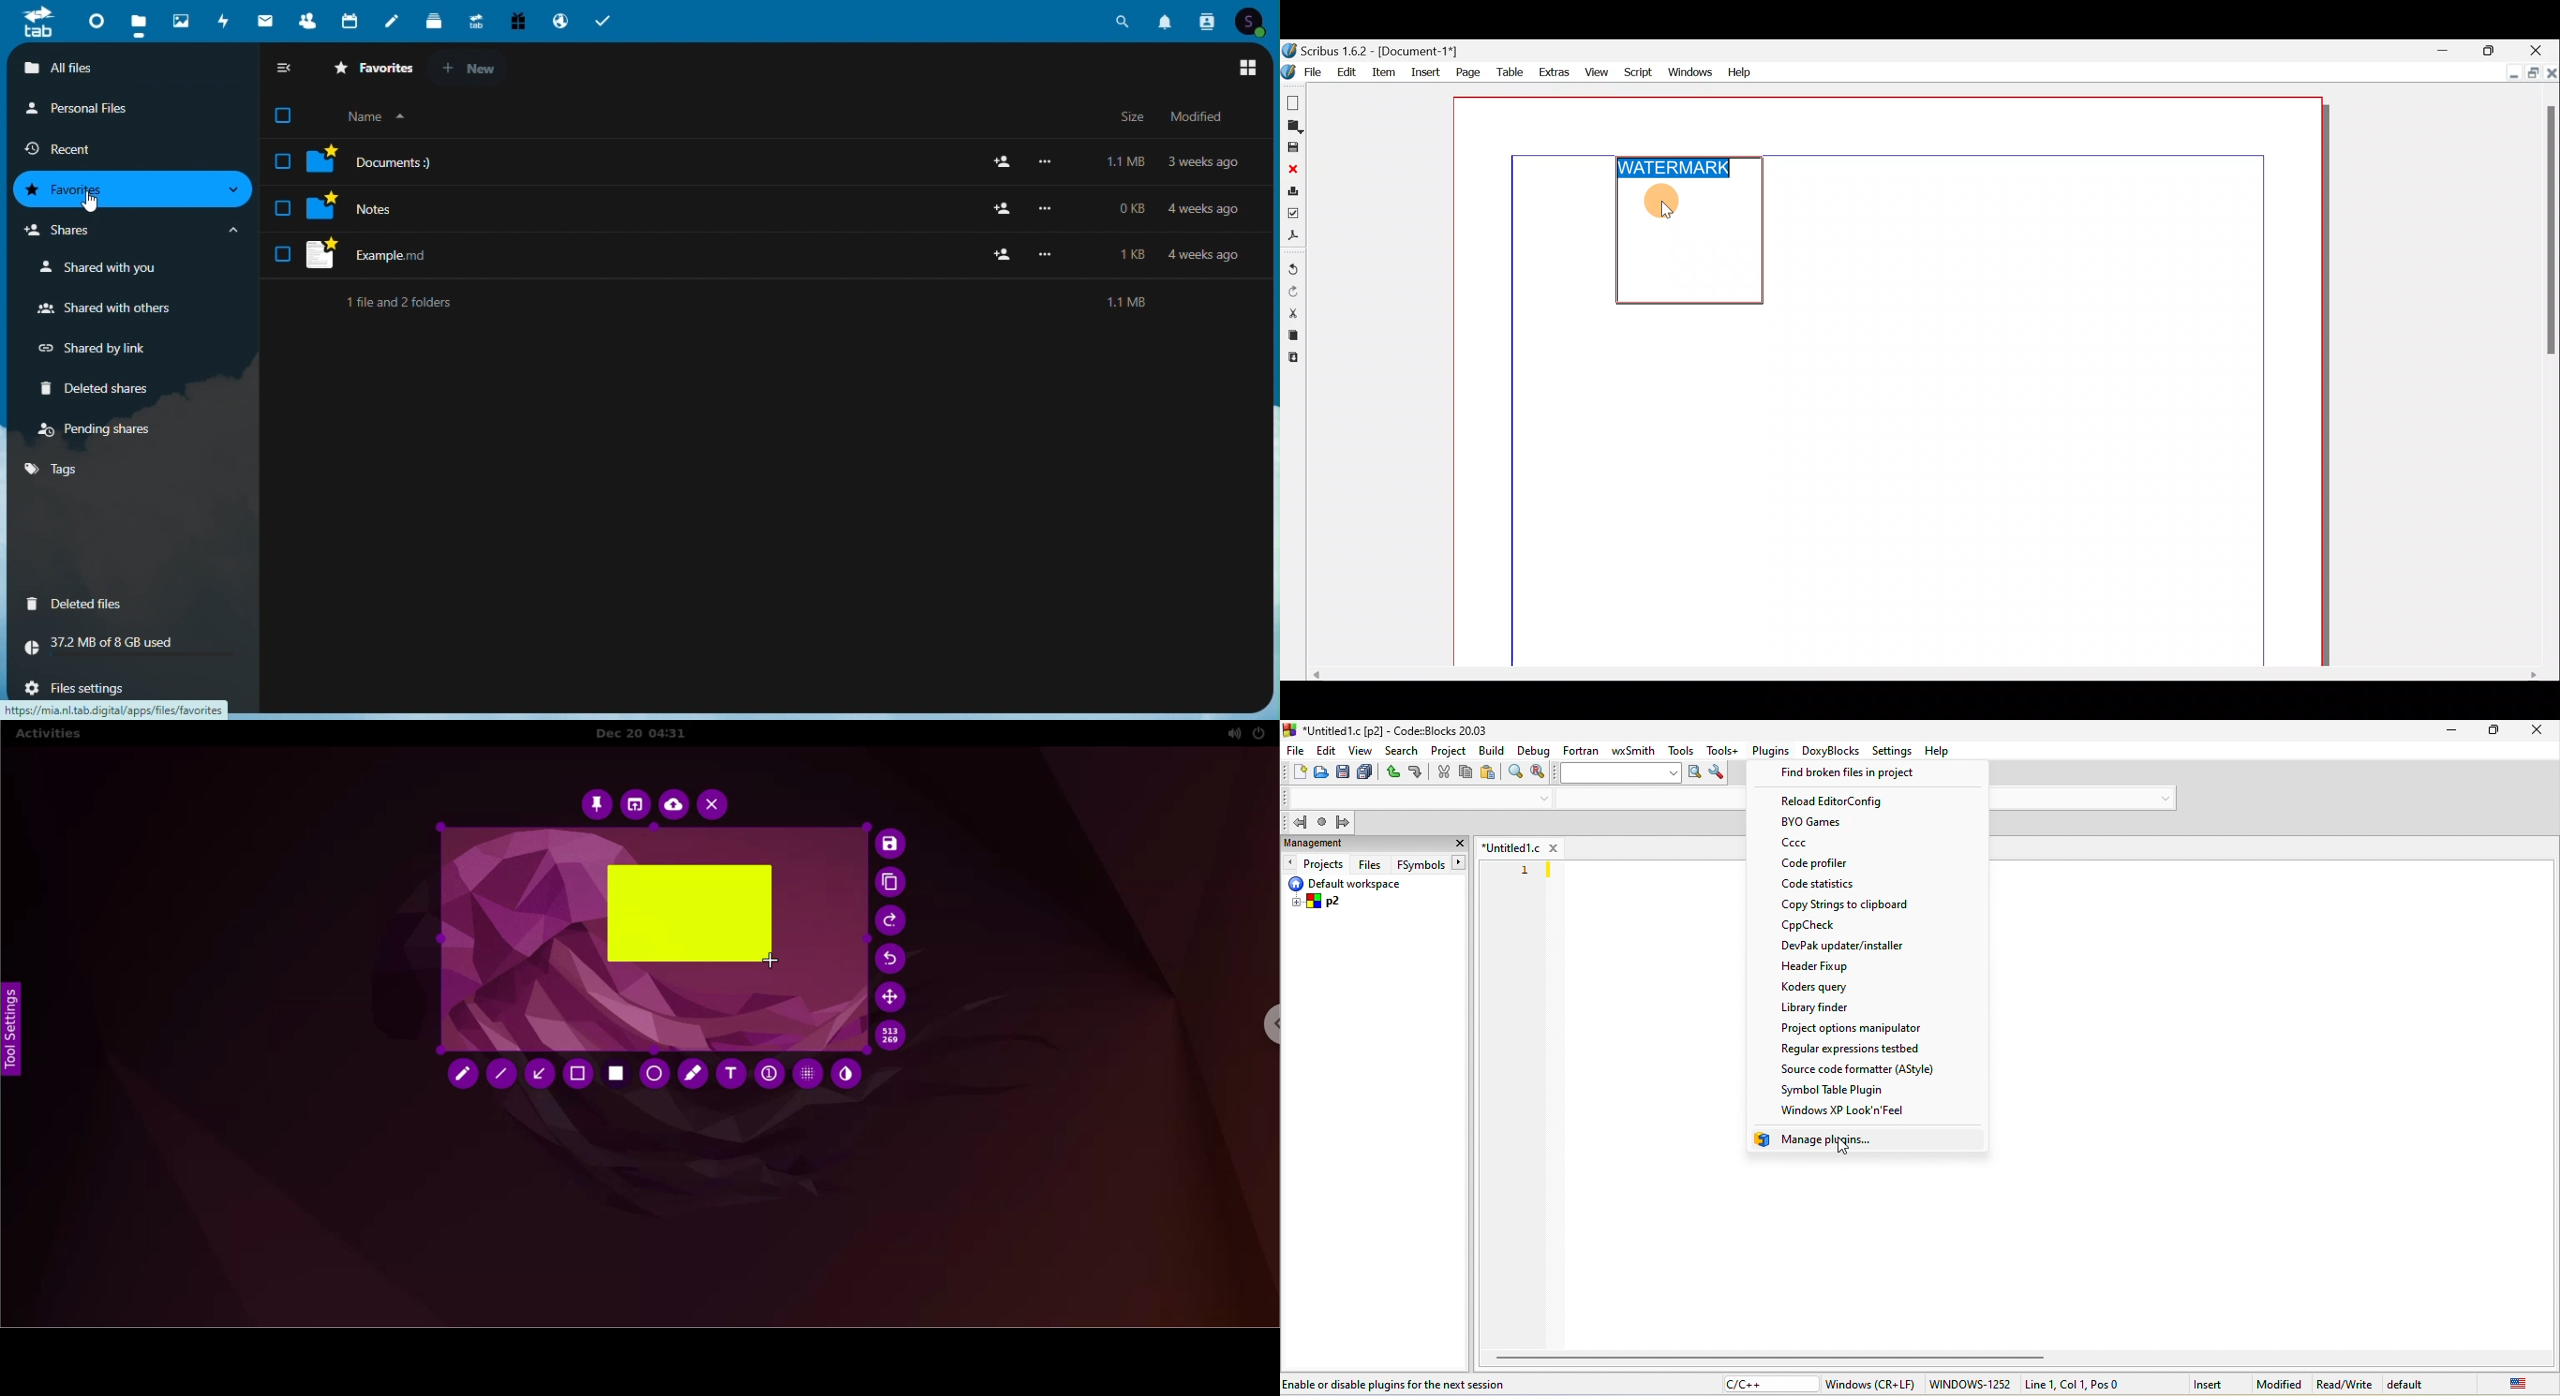 This screenshot has height=1400, width=2576. What do you see at coordinates (1863, 1071) in the screenshot?
I see `source code formatter` at bounding box center [1863, 1071].